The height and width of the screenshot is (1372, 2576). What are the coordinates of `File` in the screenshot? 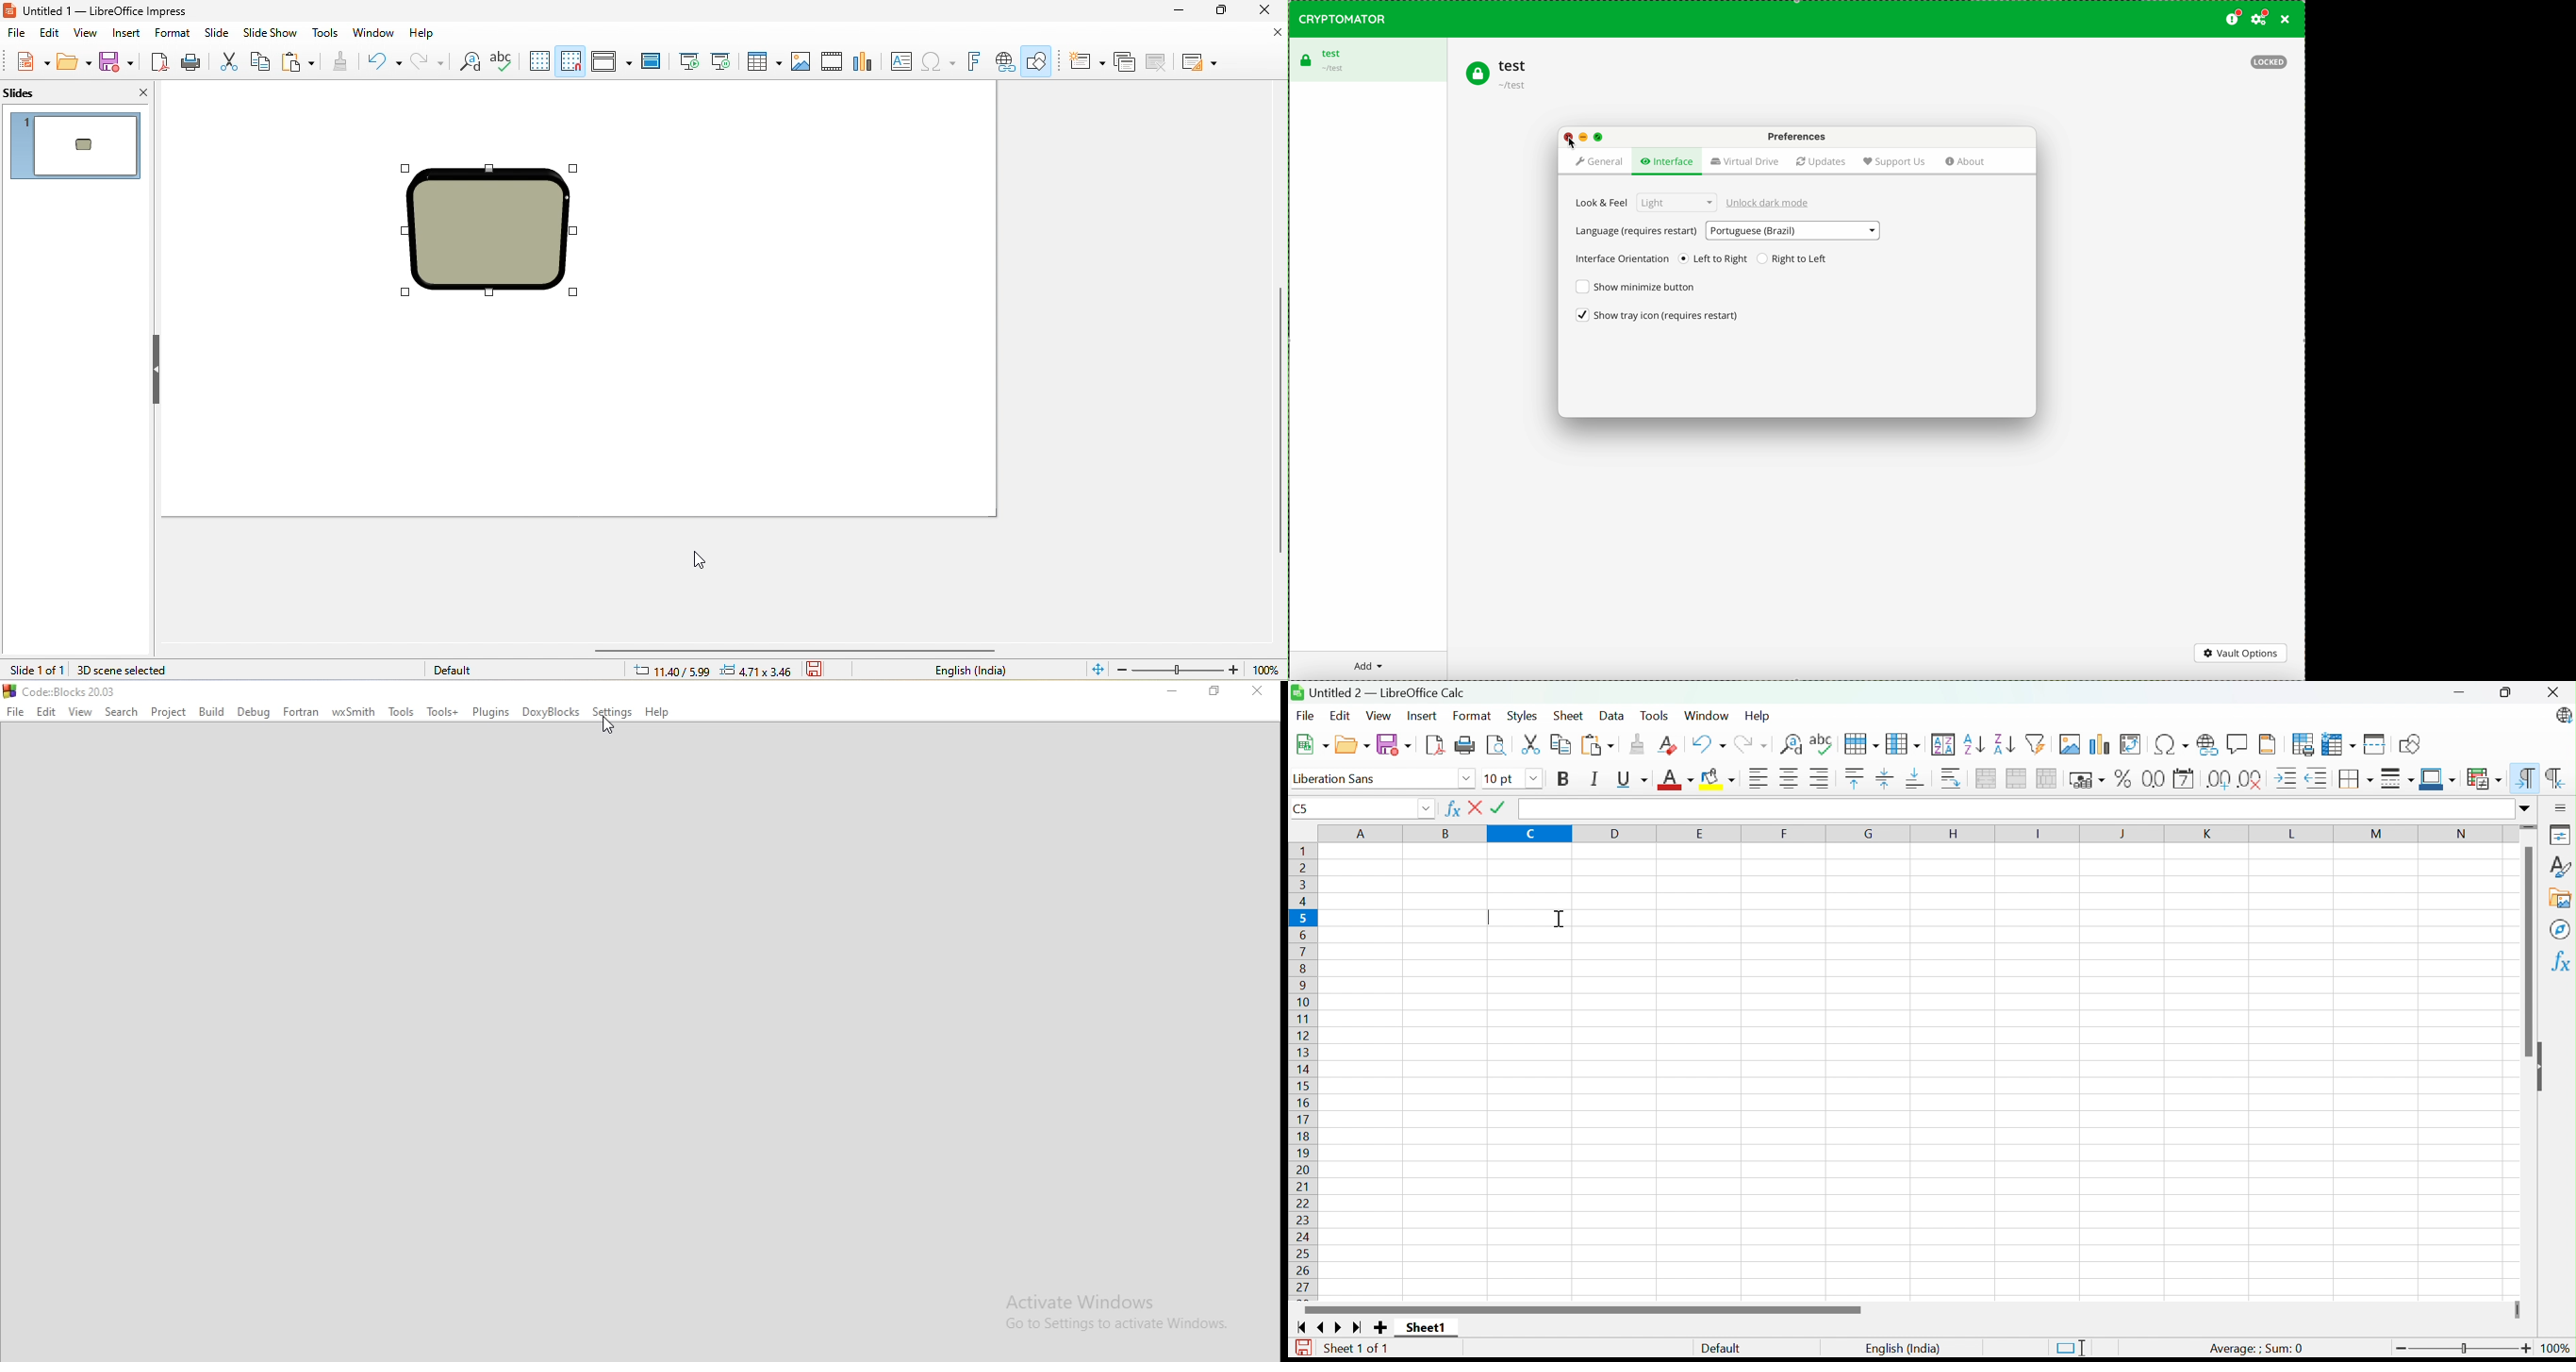 It's located at (15, 712).